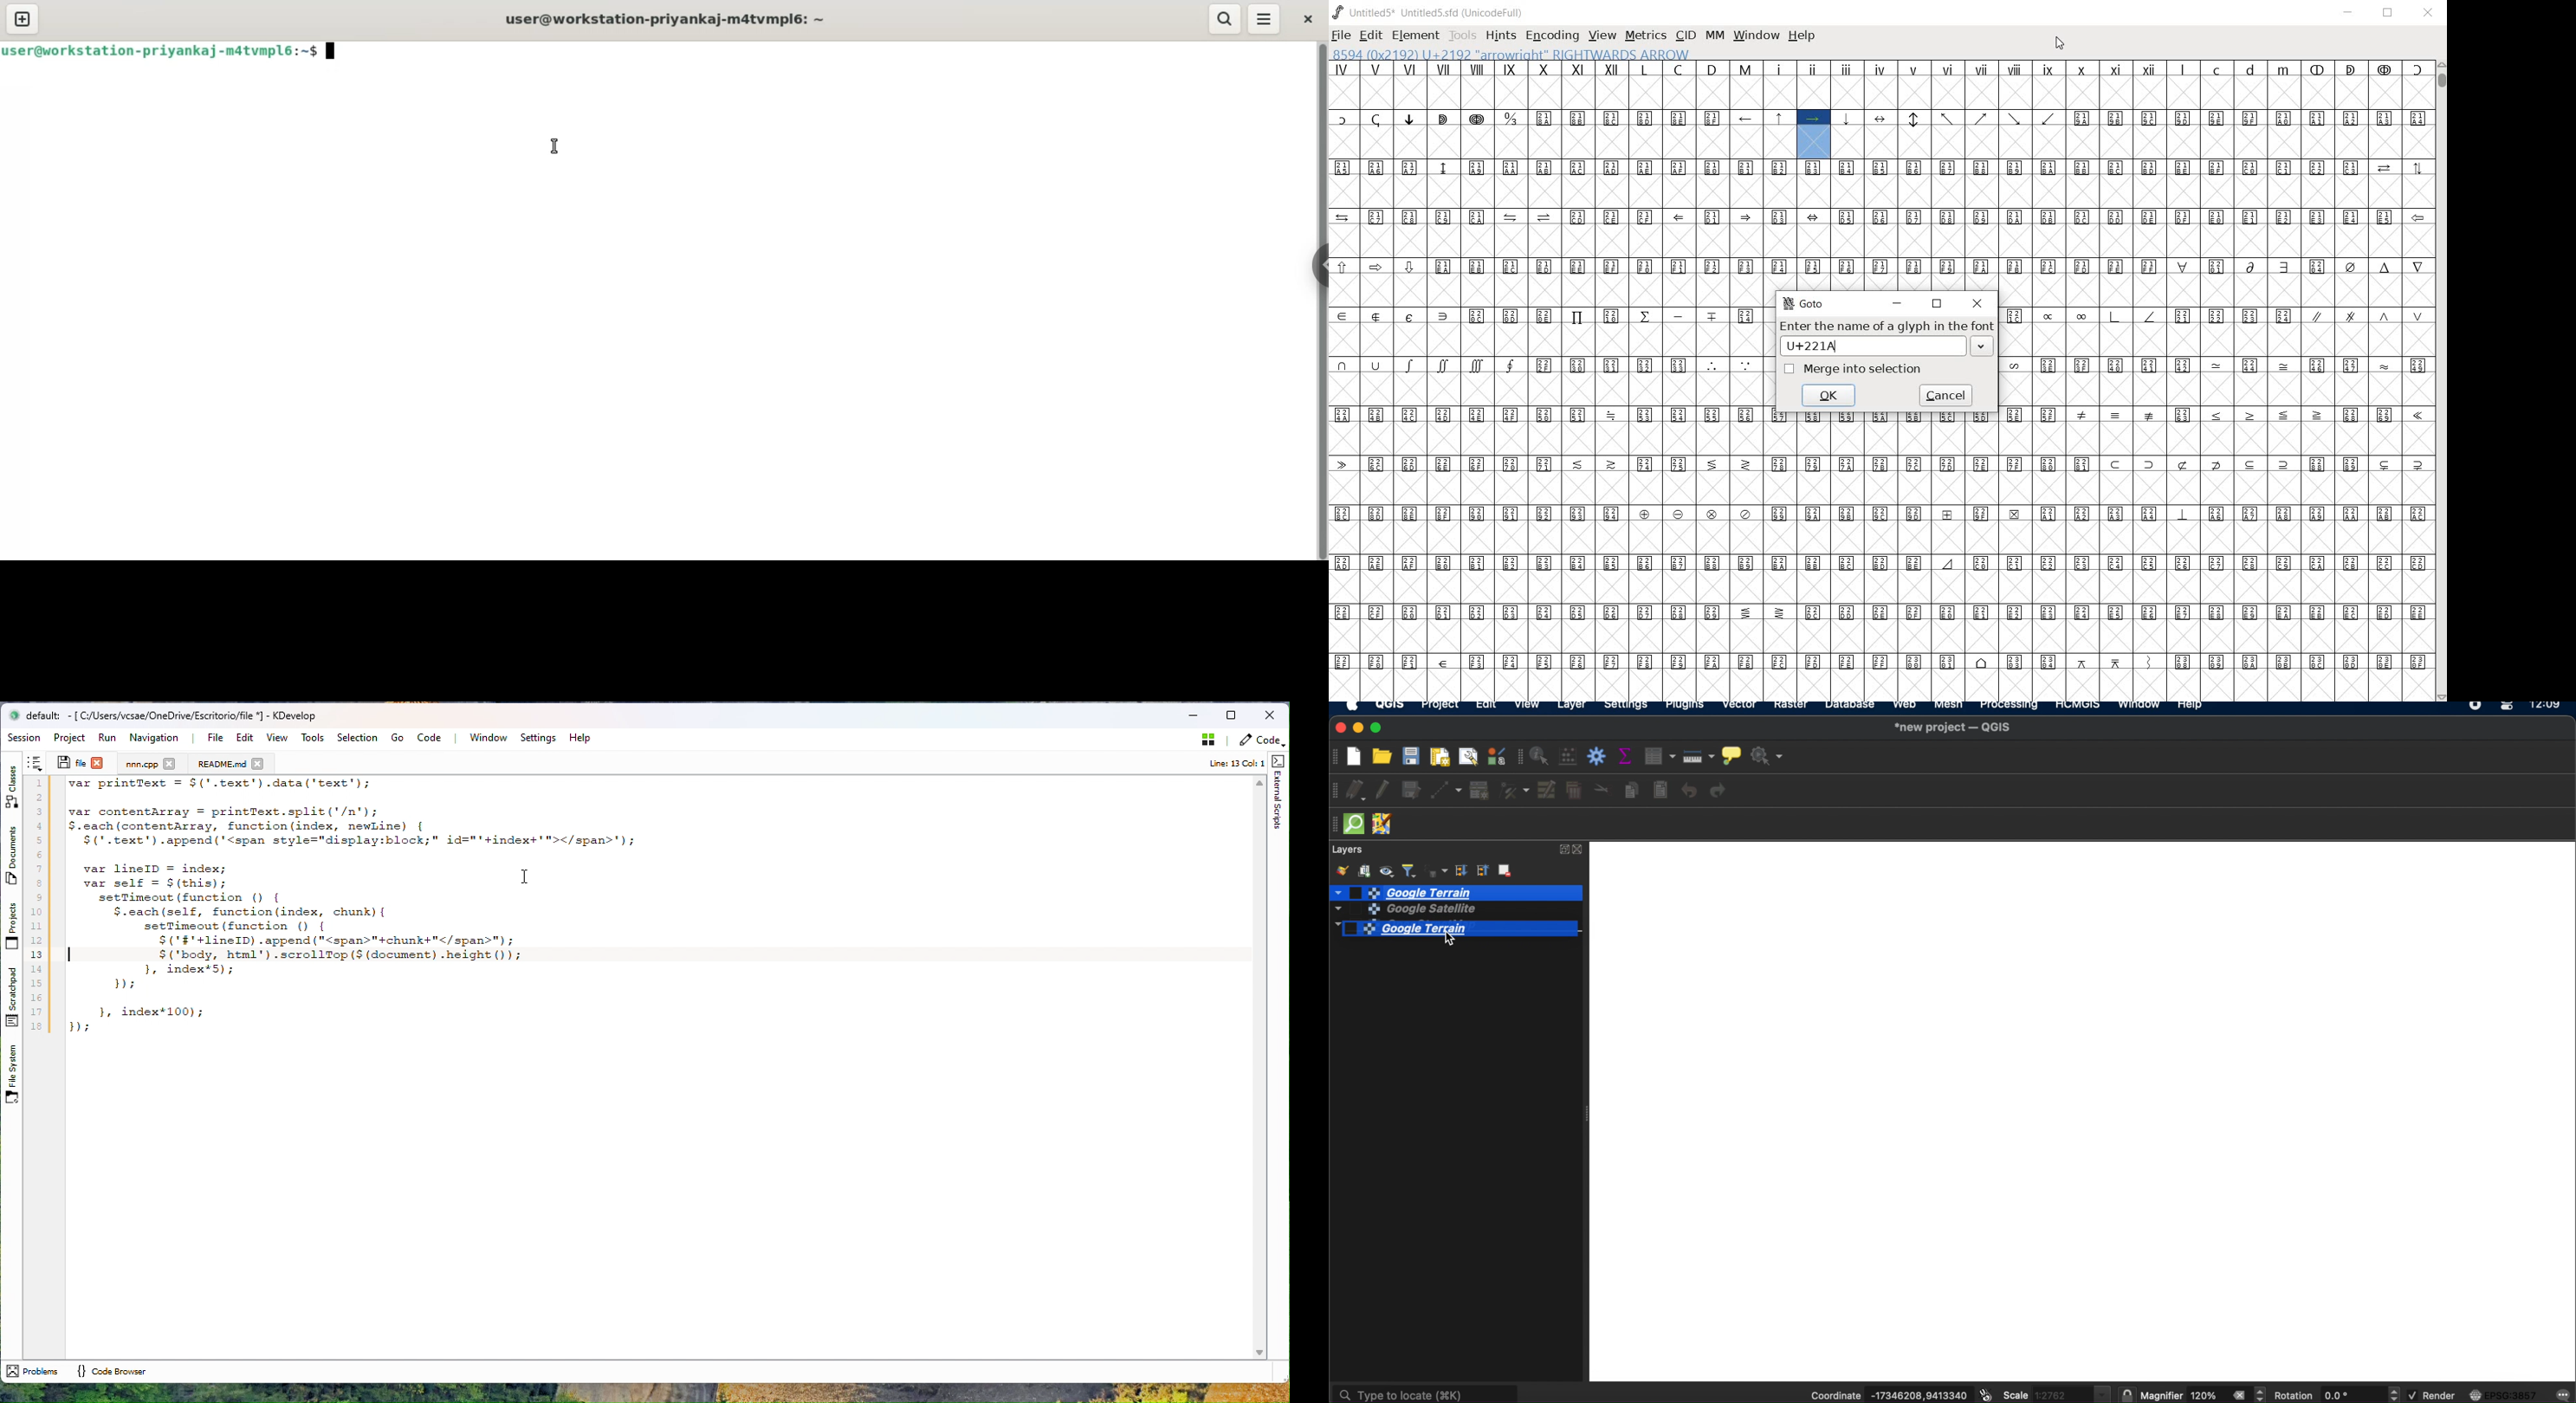  I want to click on rotation, so click(2395, 1395).